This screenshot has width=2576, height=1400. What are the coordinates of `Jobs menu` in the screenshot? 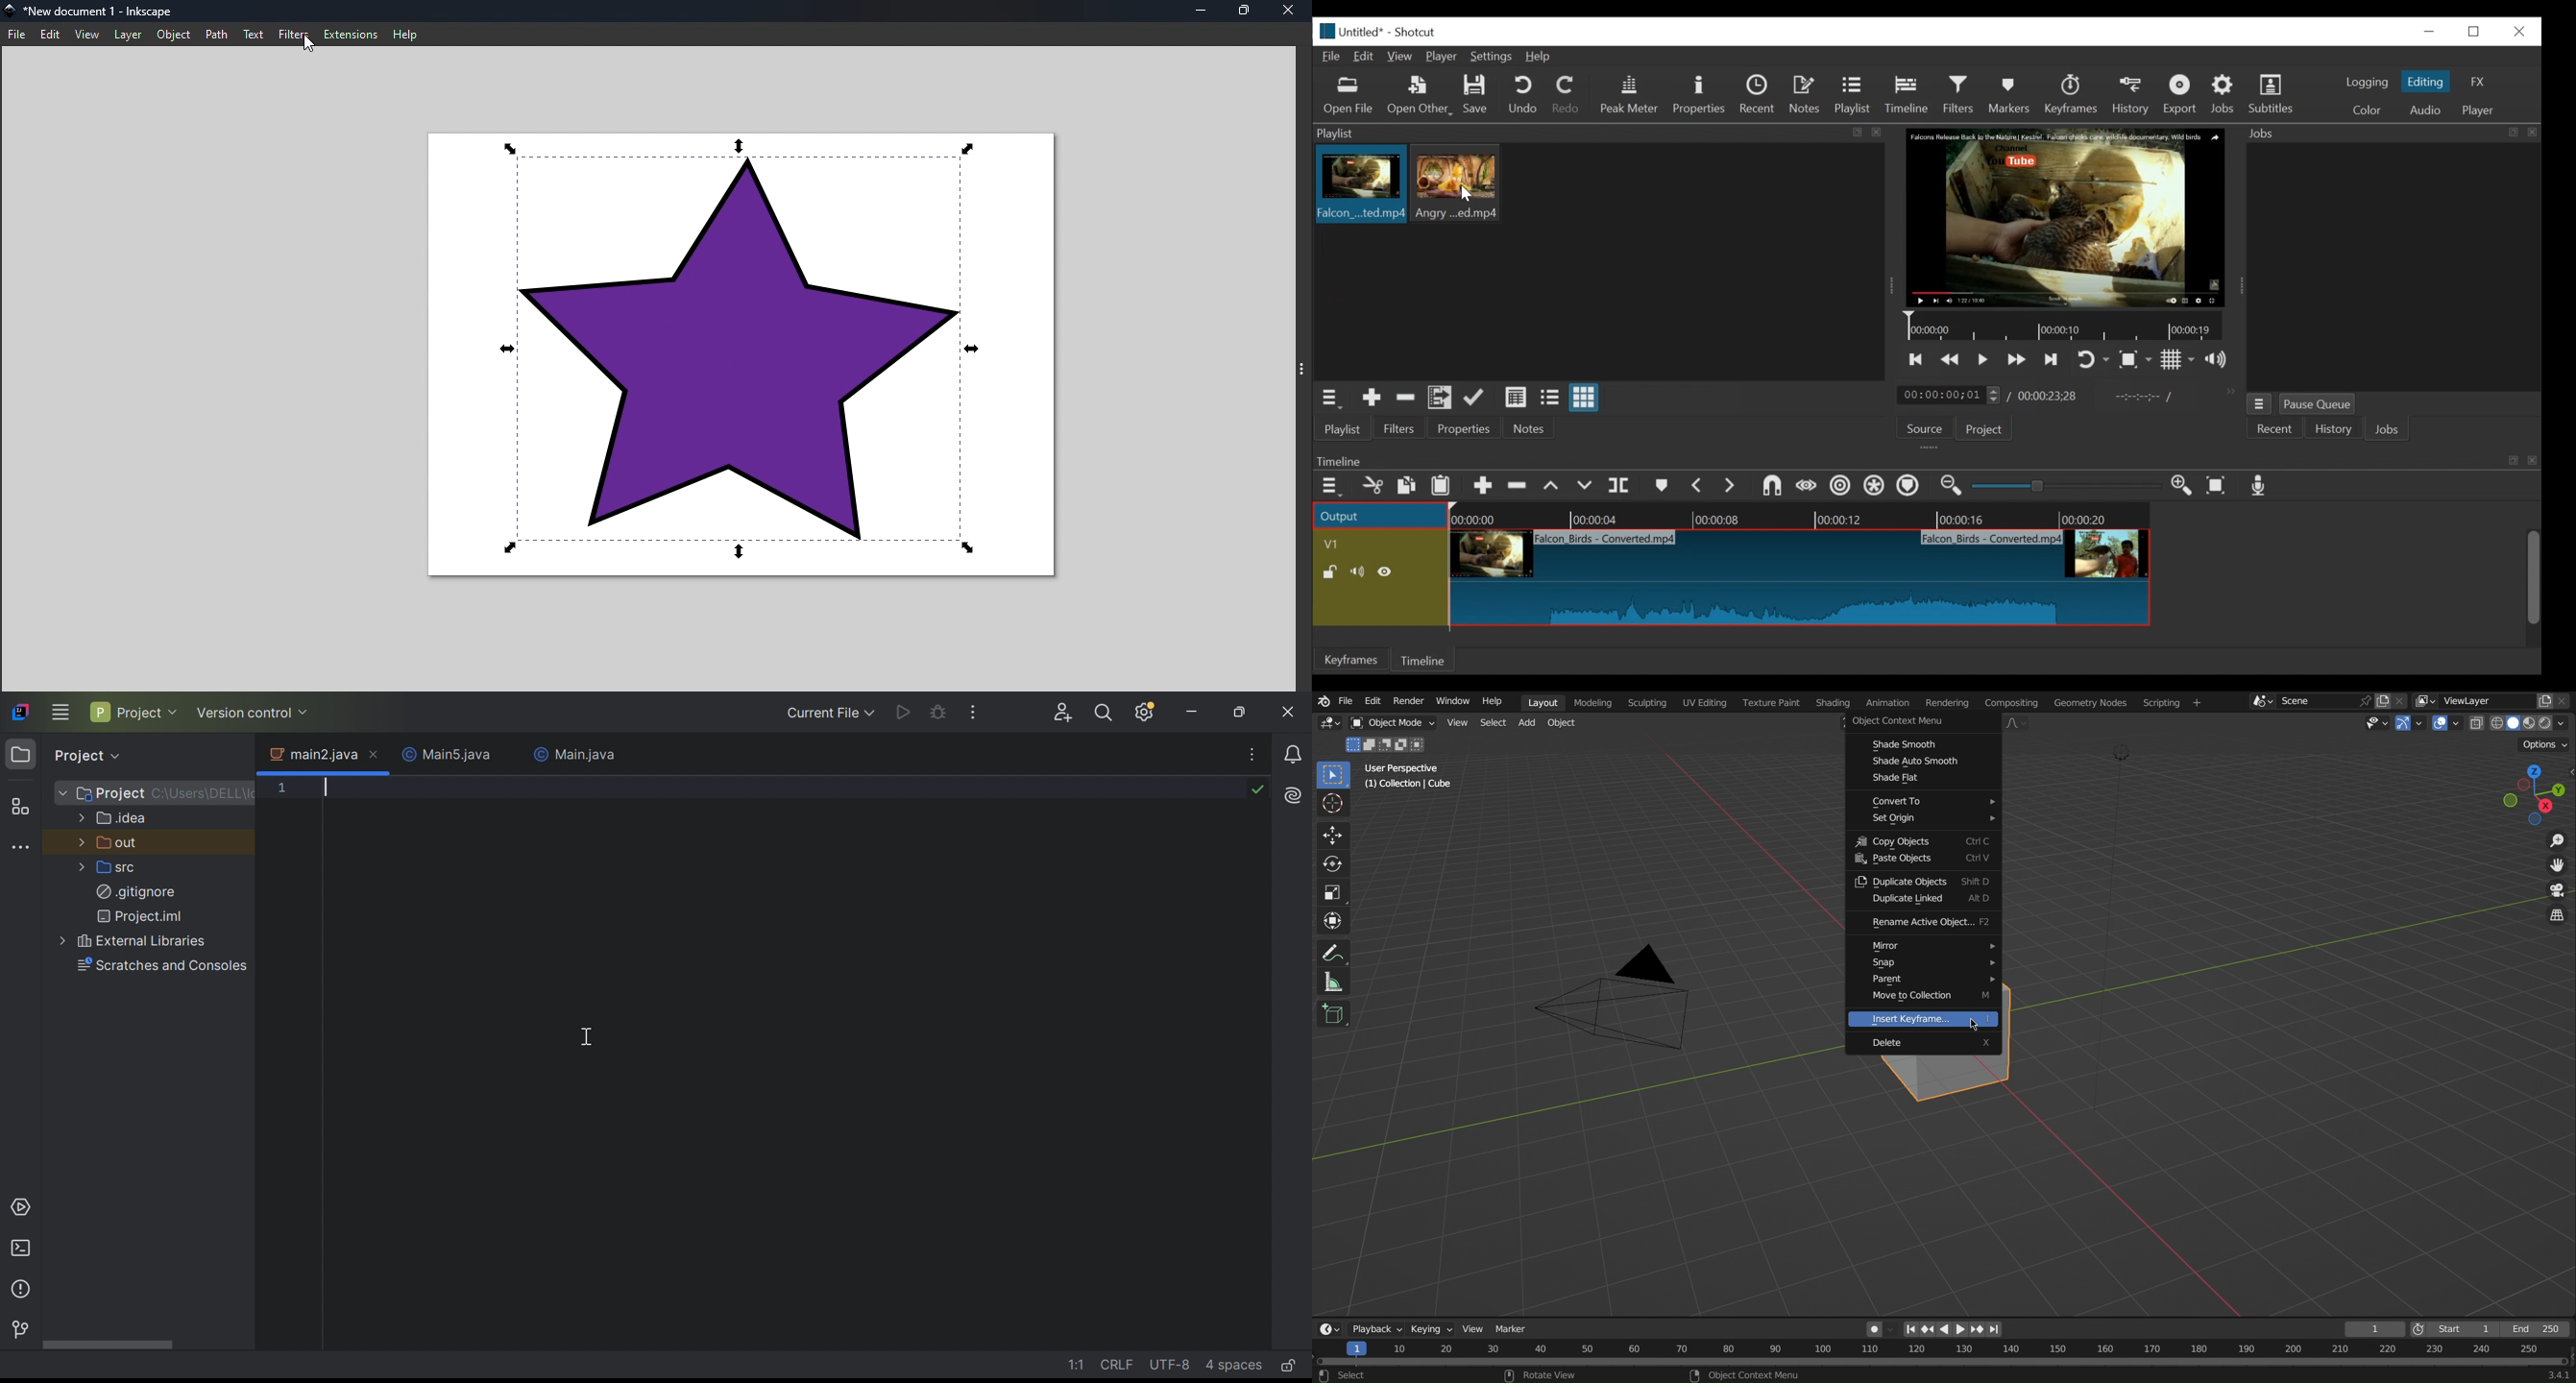 It's located at (2383, 132).